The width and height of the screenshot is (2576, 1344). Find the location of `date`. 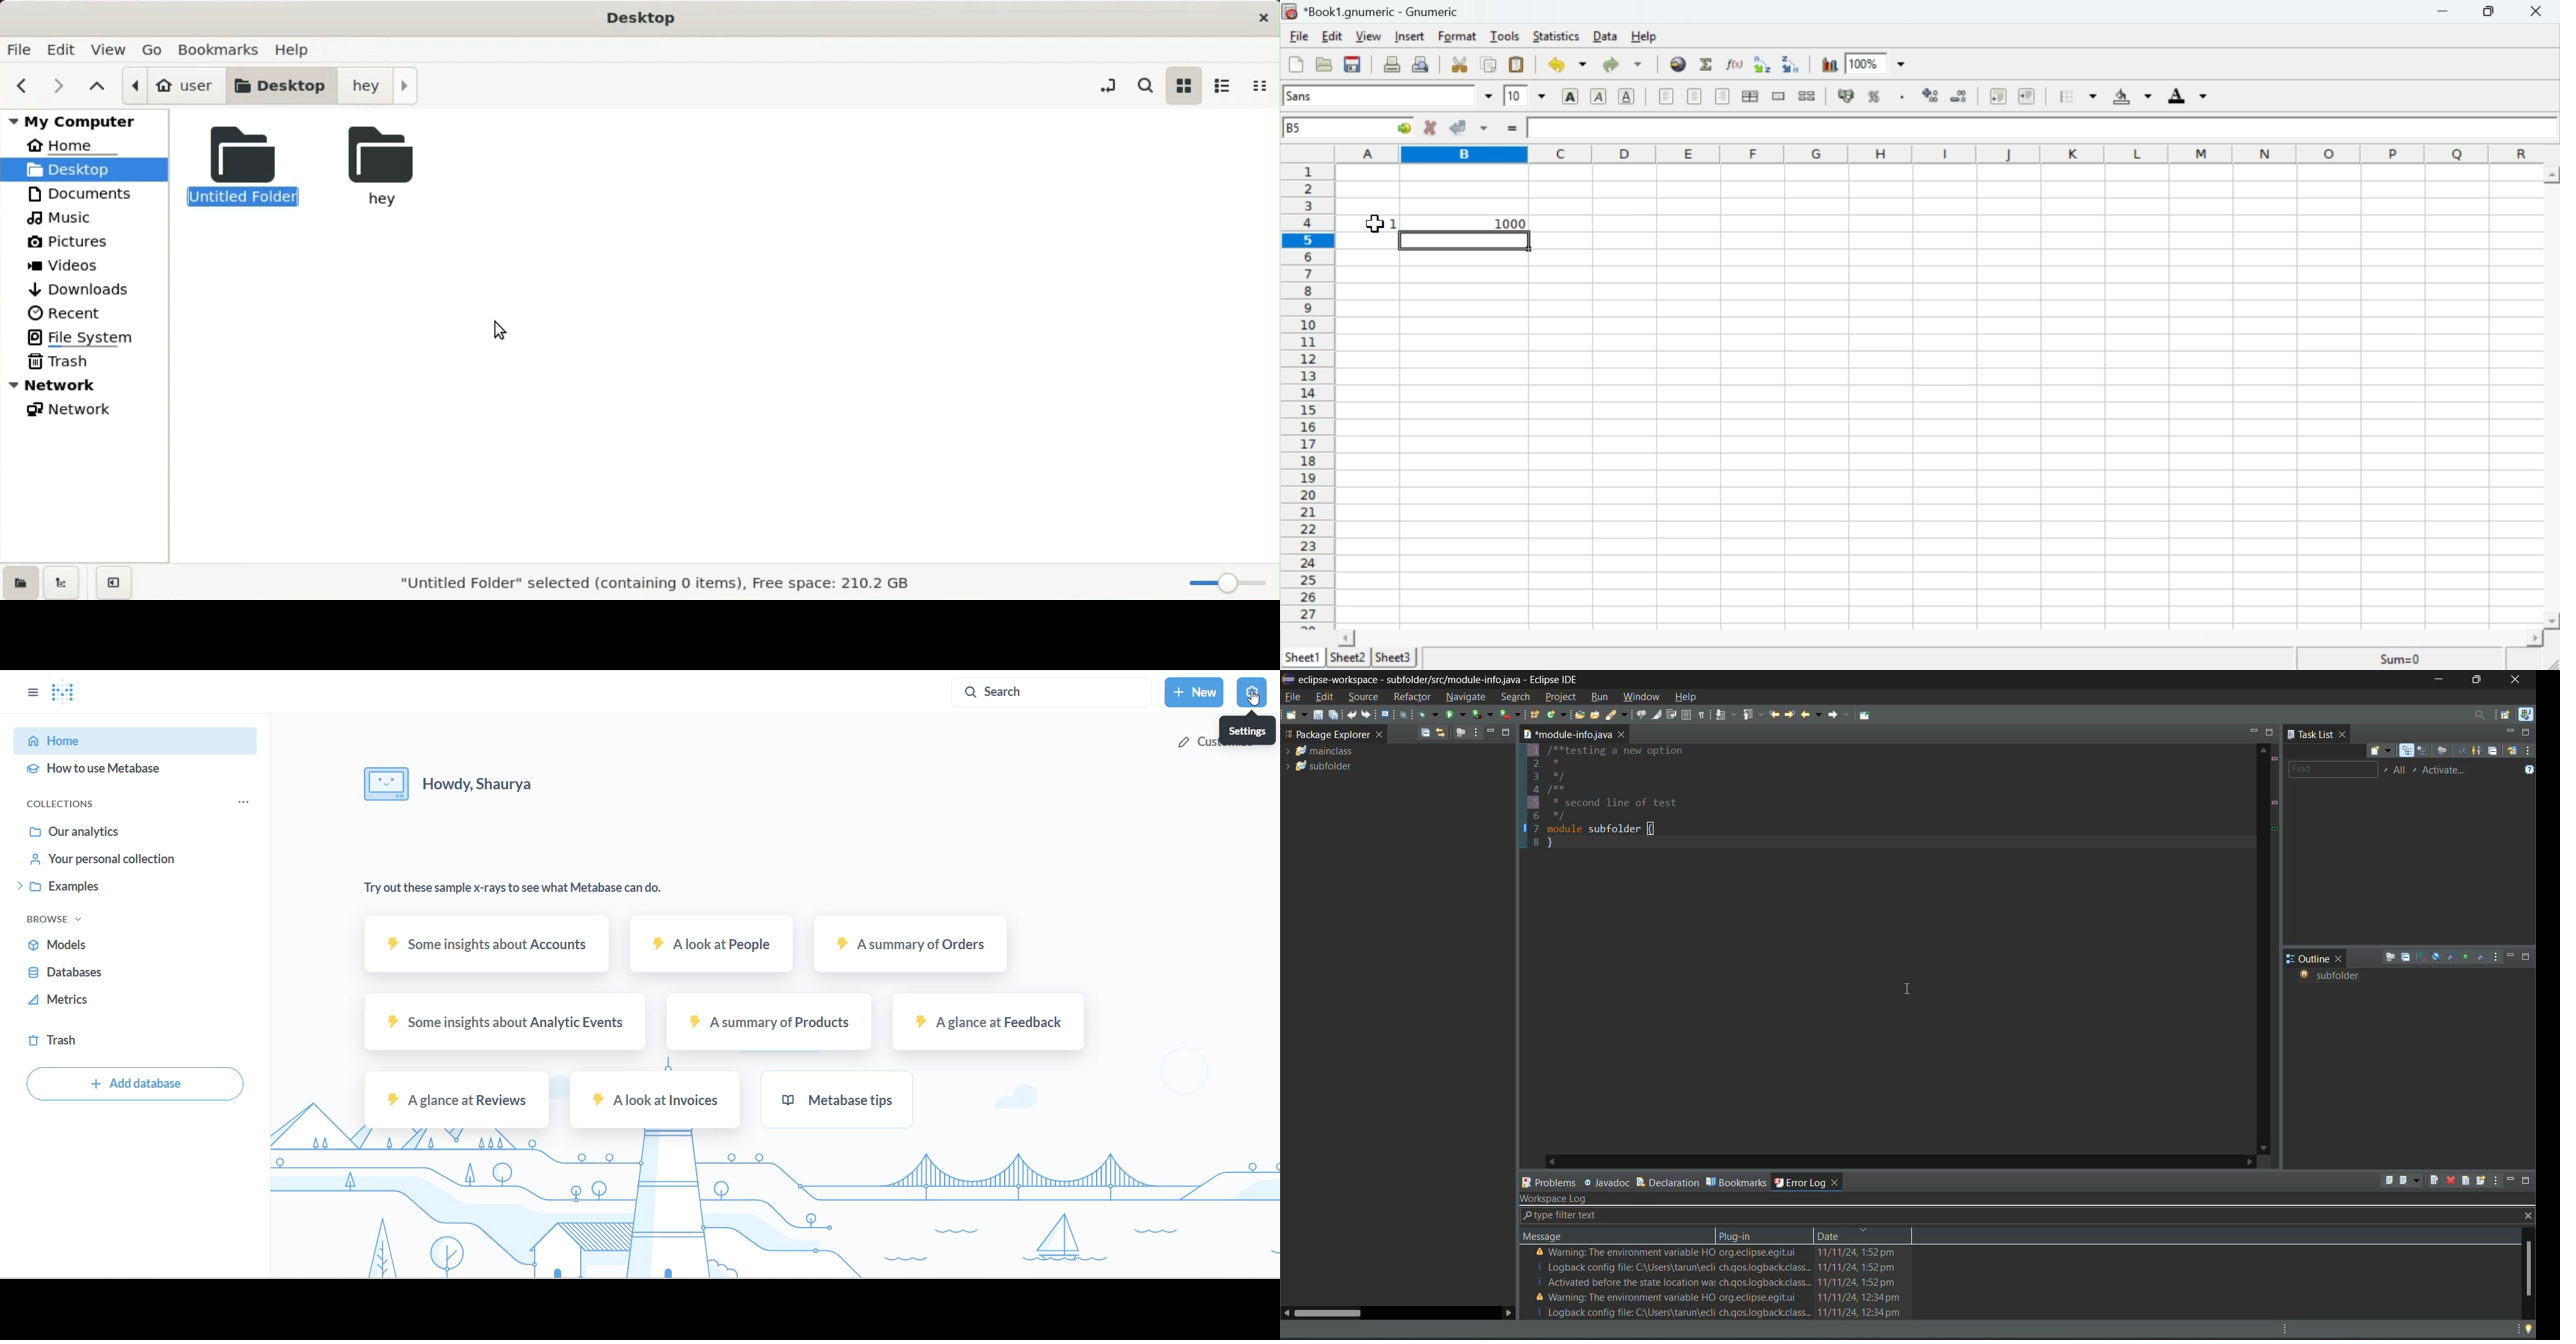

date is located at coordinates (1836, 1237).